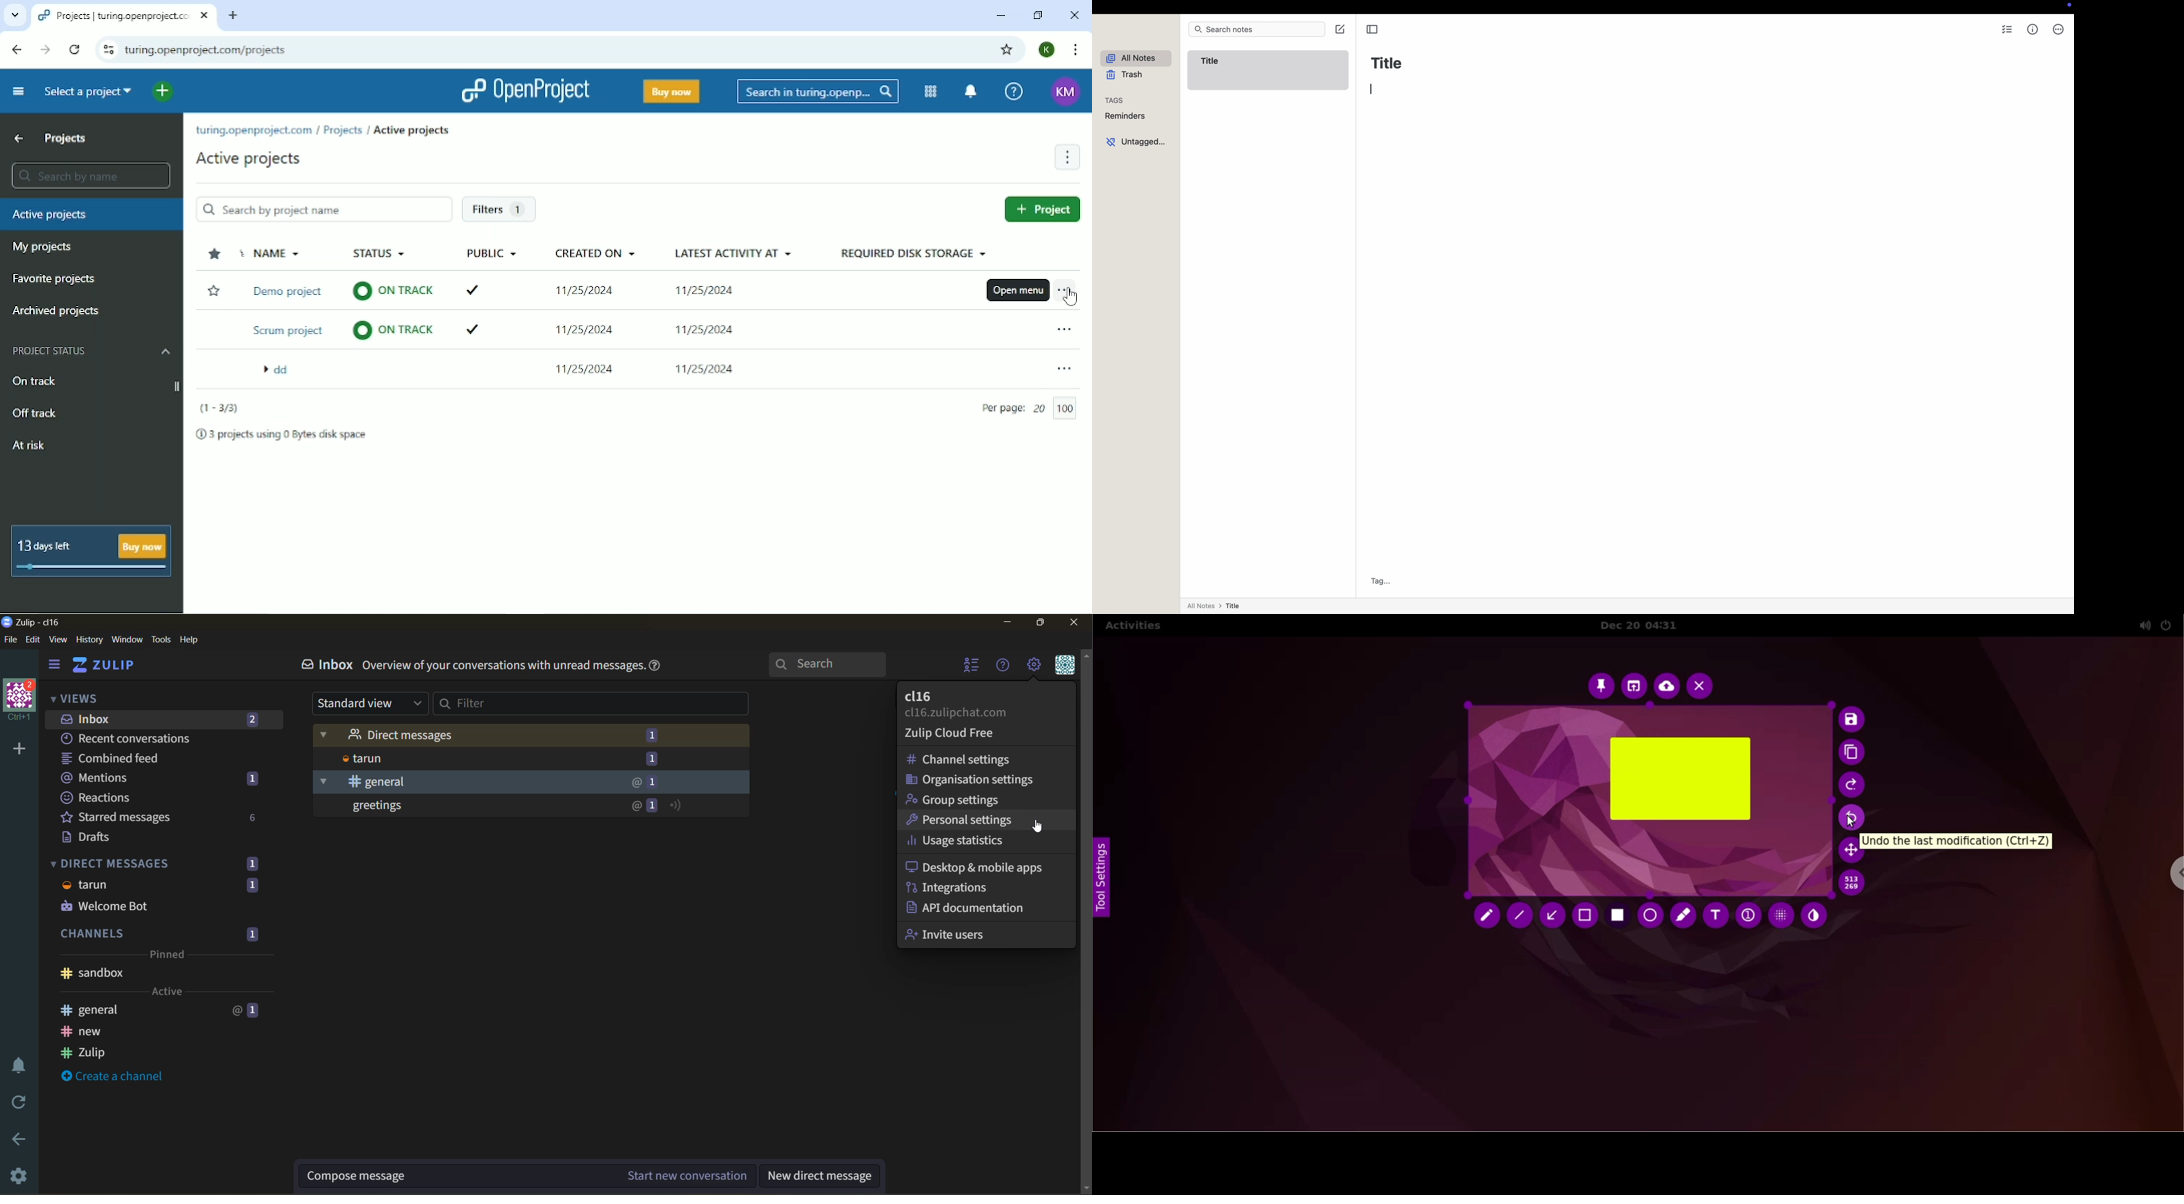 The width and height of the screenshot is (2184, 1204). What do you see at coordinates (1124, 75) in the screenshot?
I see `trash` at bounding box center [1124, 75].